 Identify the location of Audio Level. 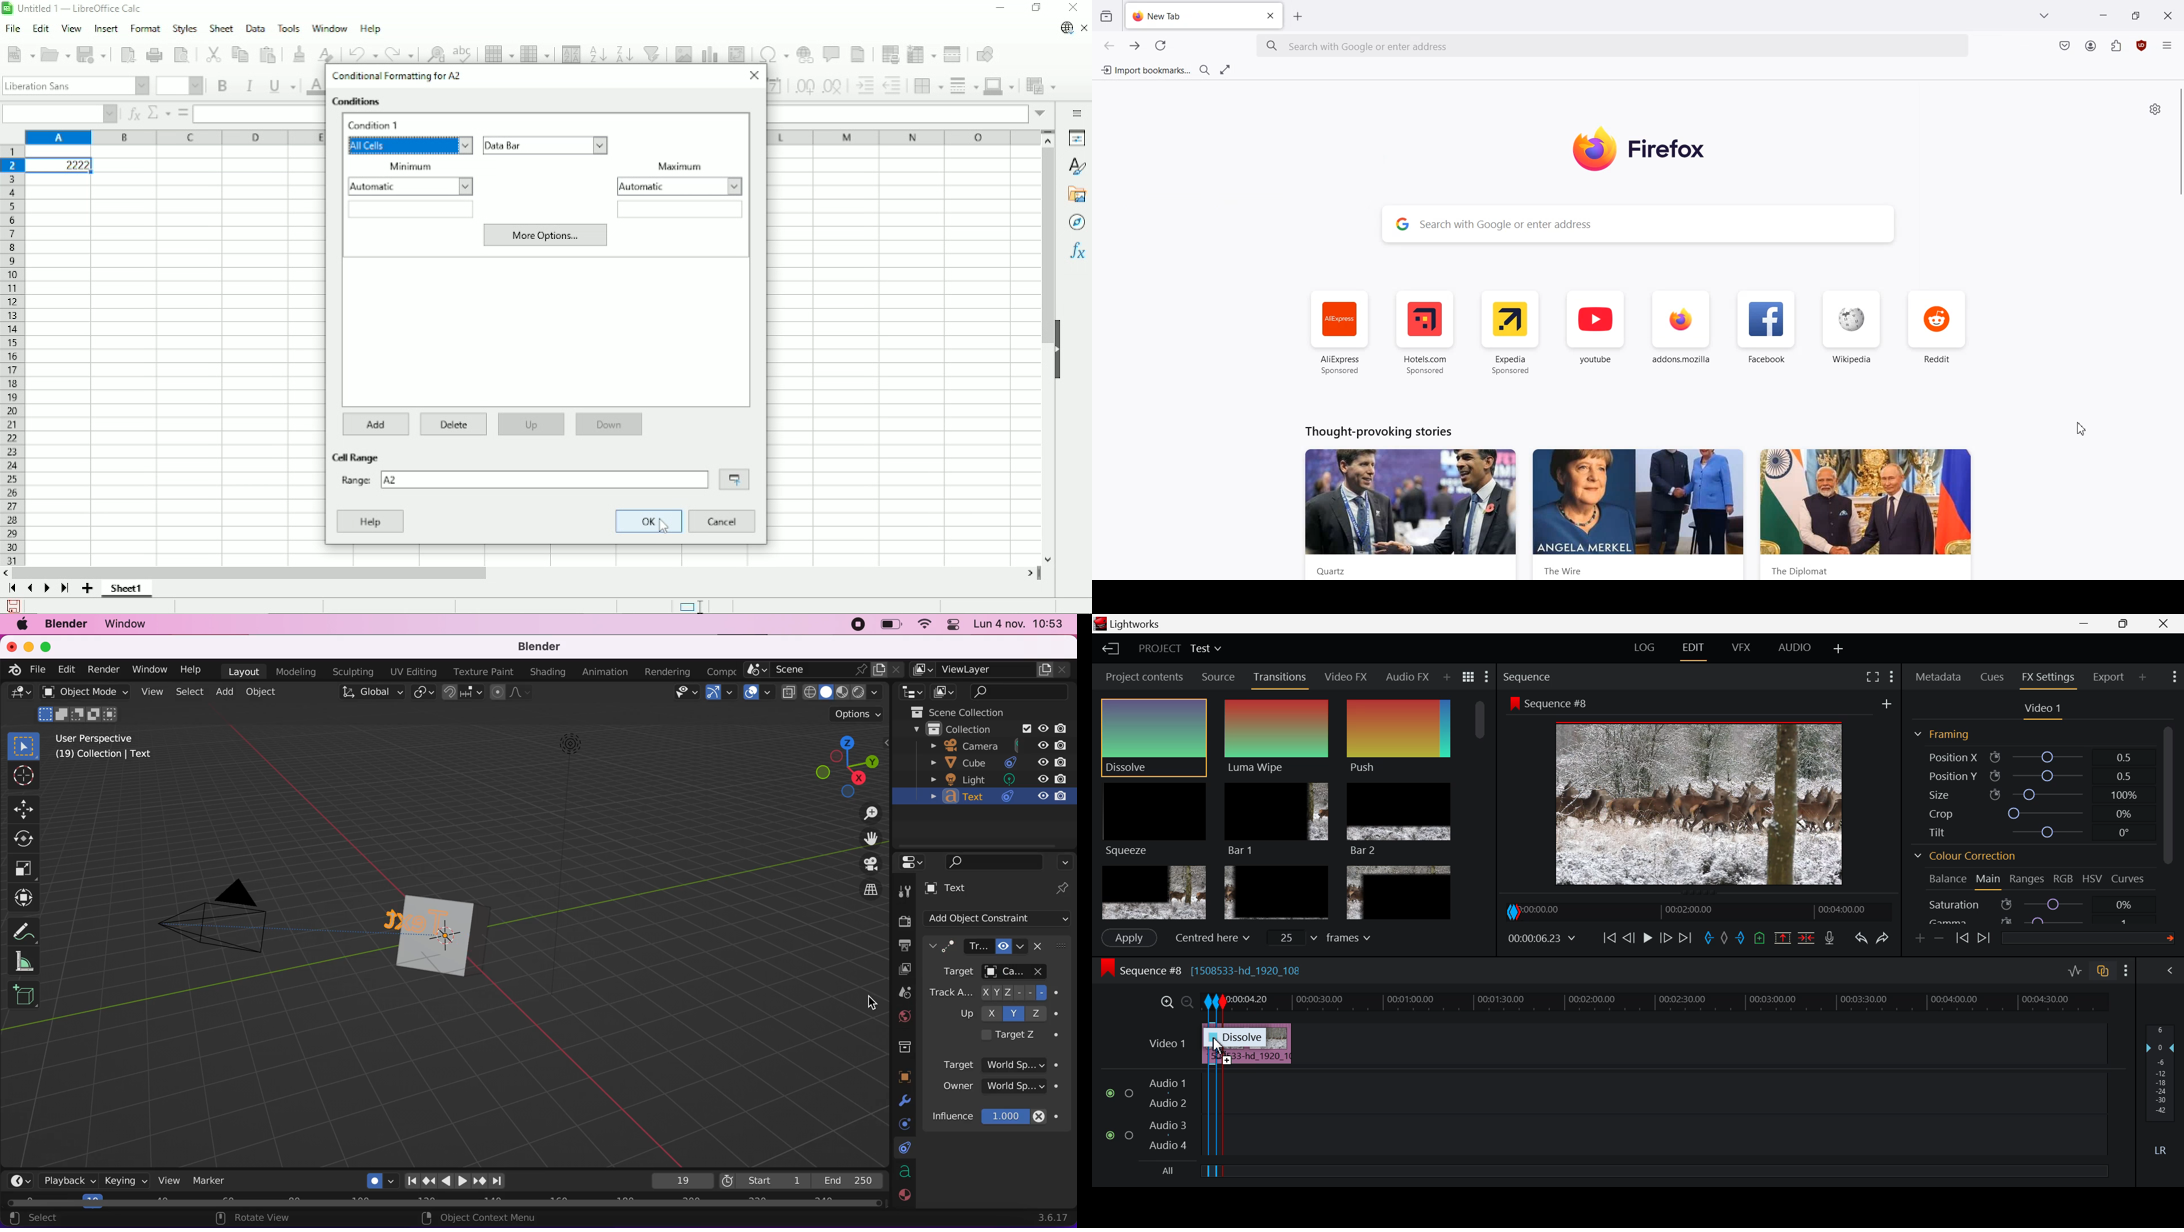
(2164, 1091).